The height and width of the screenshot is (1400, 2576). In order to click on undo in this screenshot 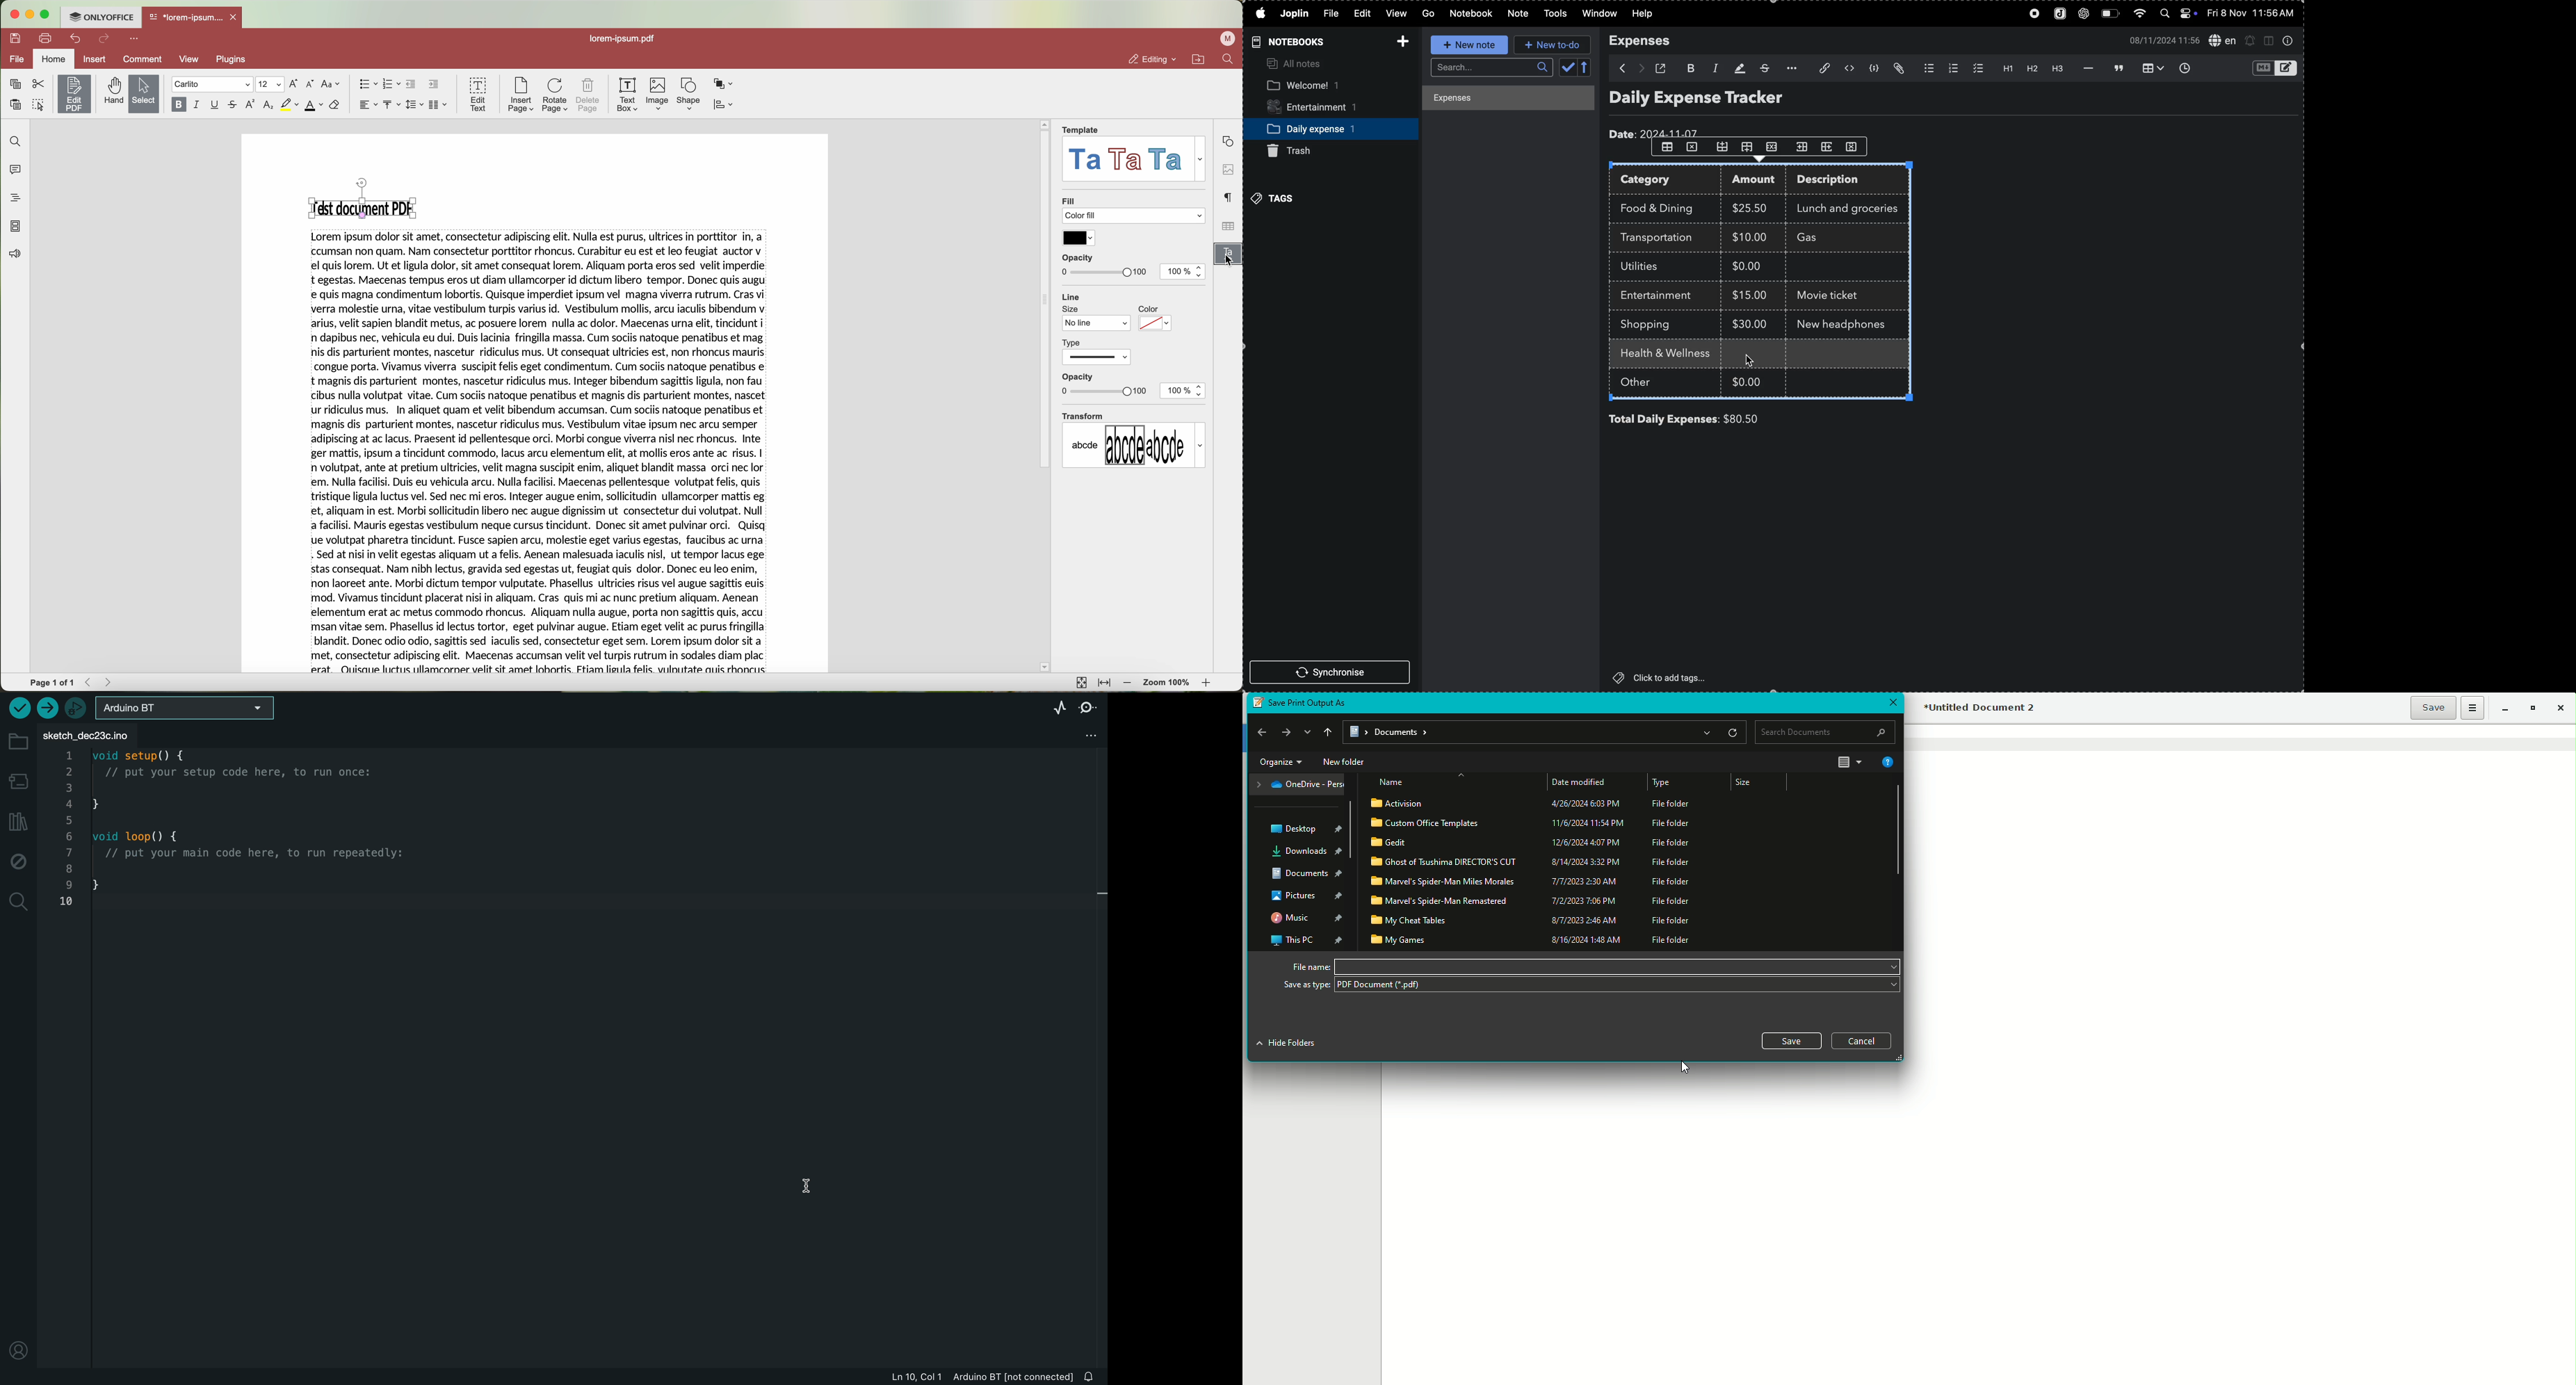, I will do `click(74, 39)`.